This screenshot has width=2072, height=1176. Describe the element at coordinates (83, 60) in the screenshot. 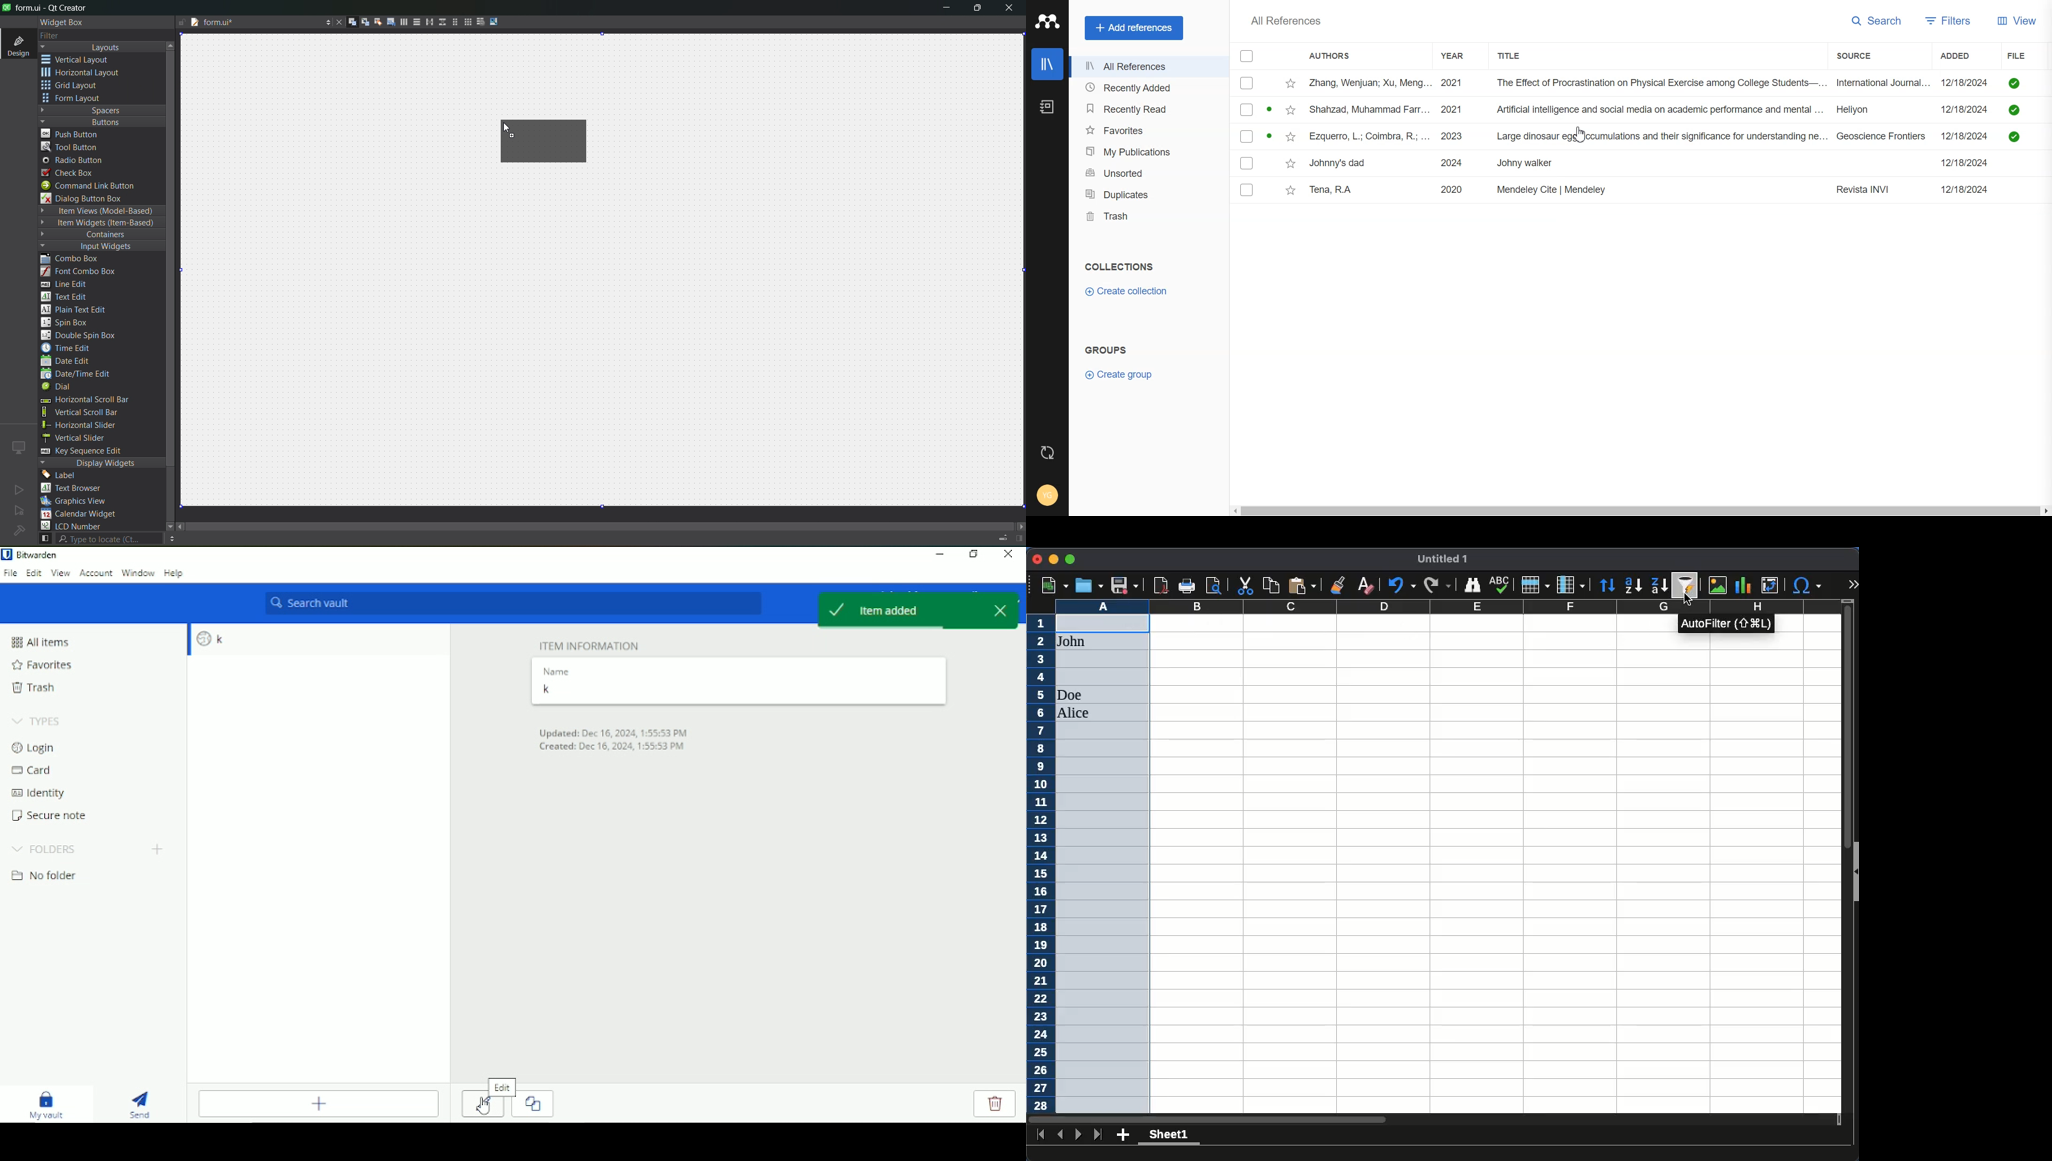

I see `vertical` at that location.